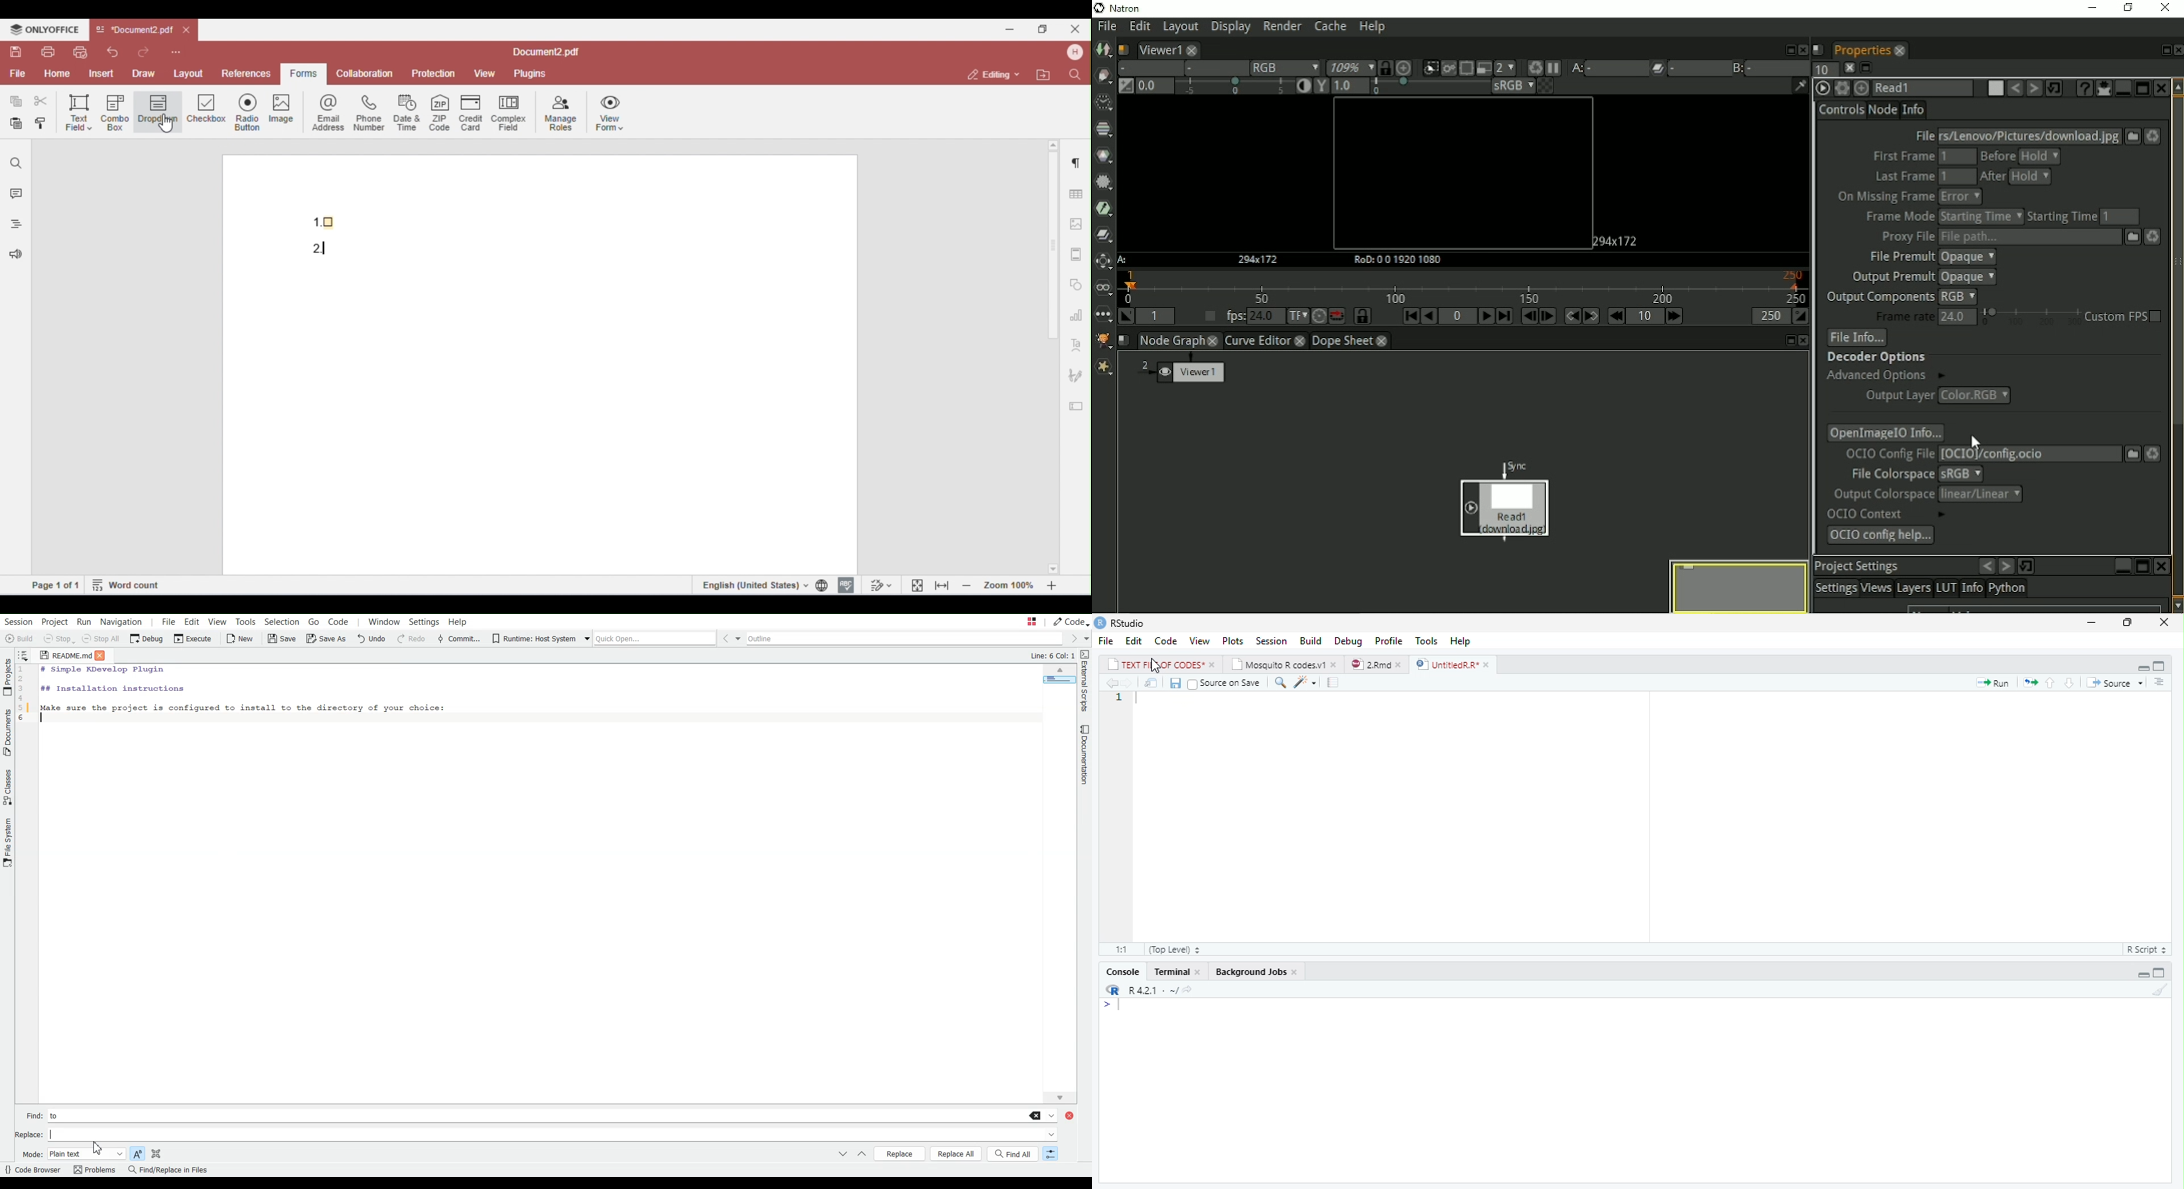  Describe the element at coordinates (1173, 950) in the screenshot. I see `(Top Level)` at that location.